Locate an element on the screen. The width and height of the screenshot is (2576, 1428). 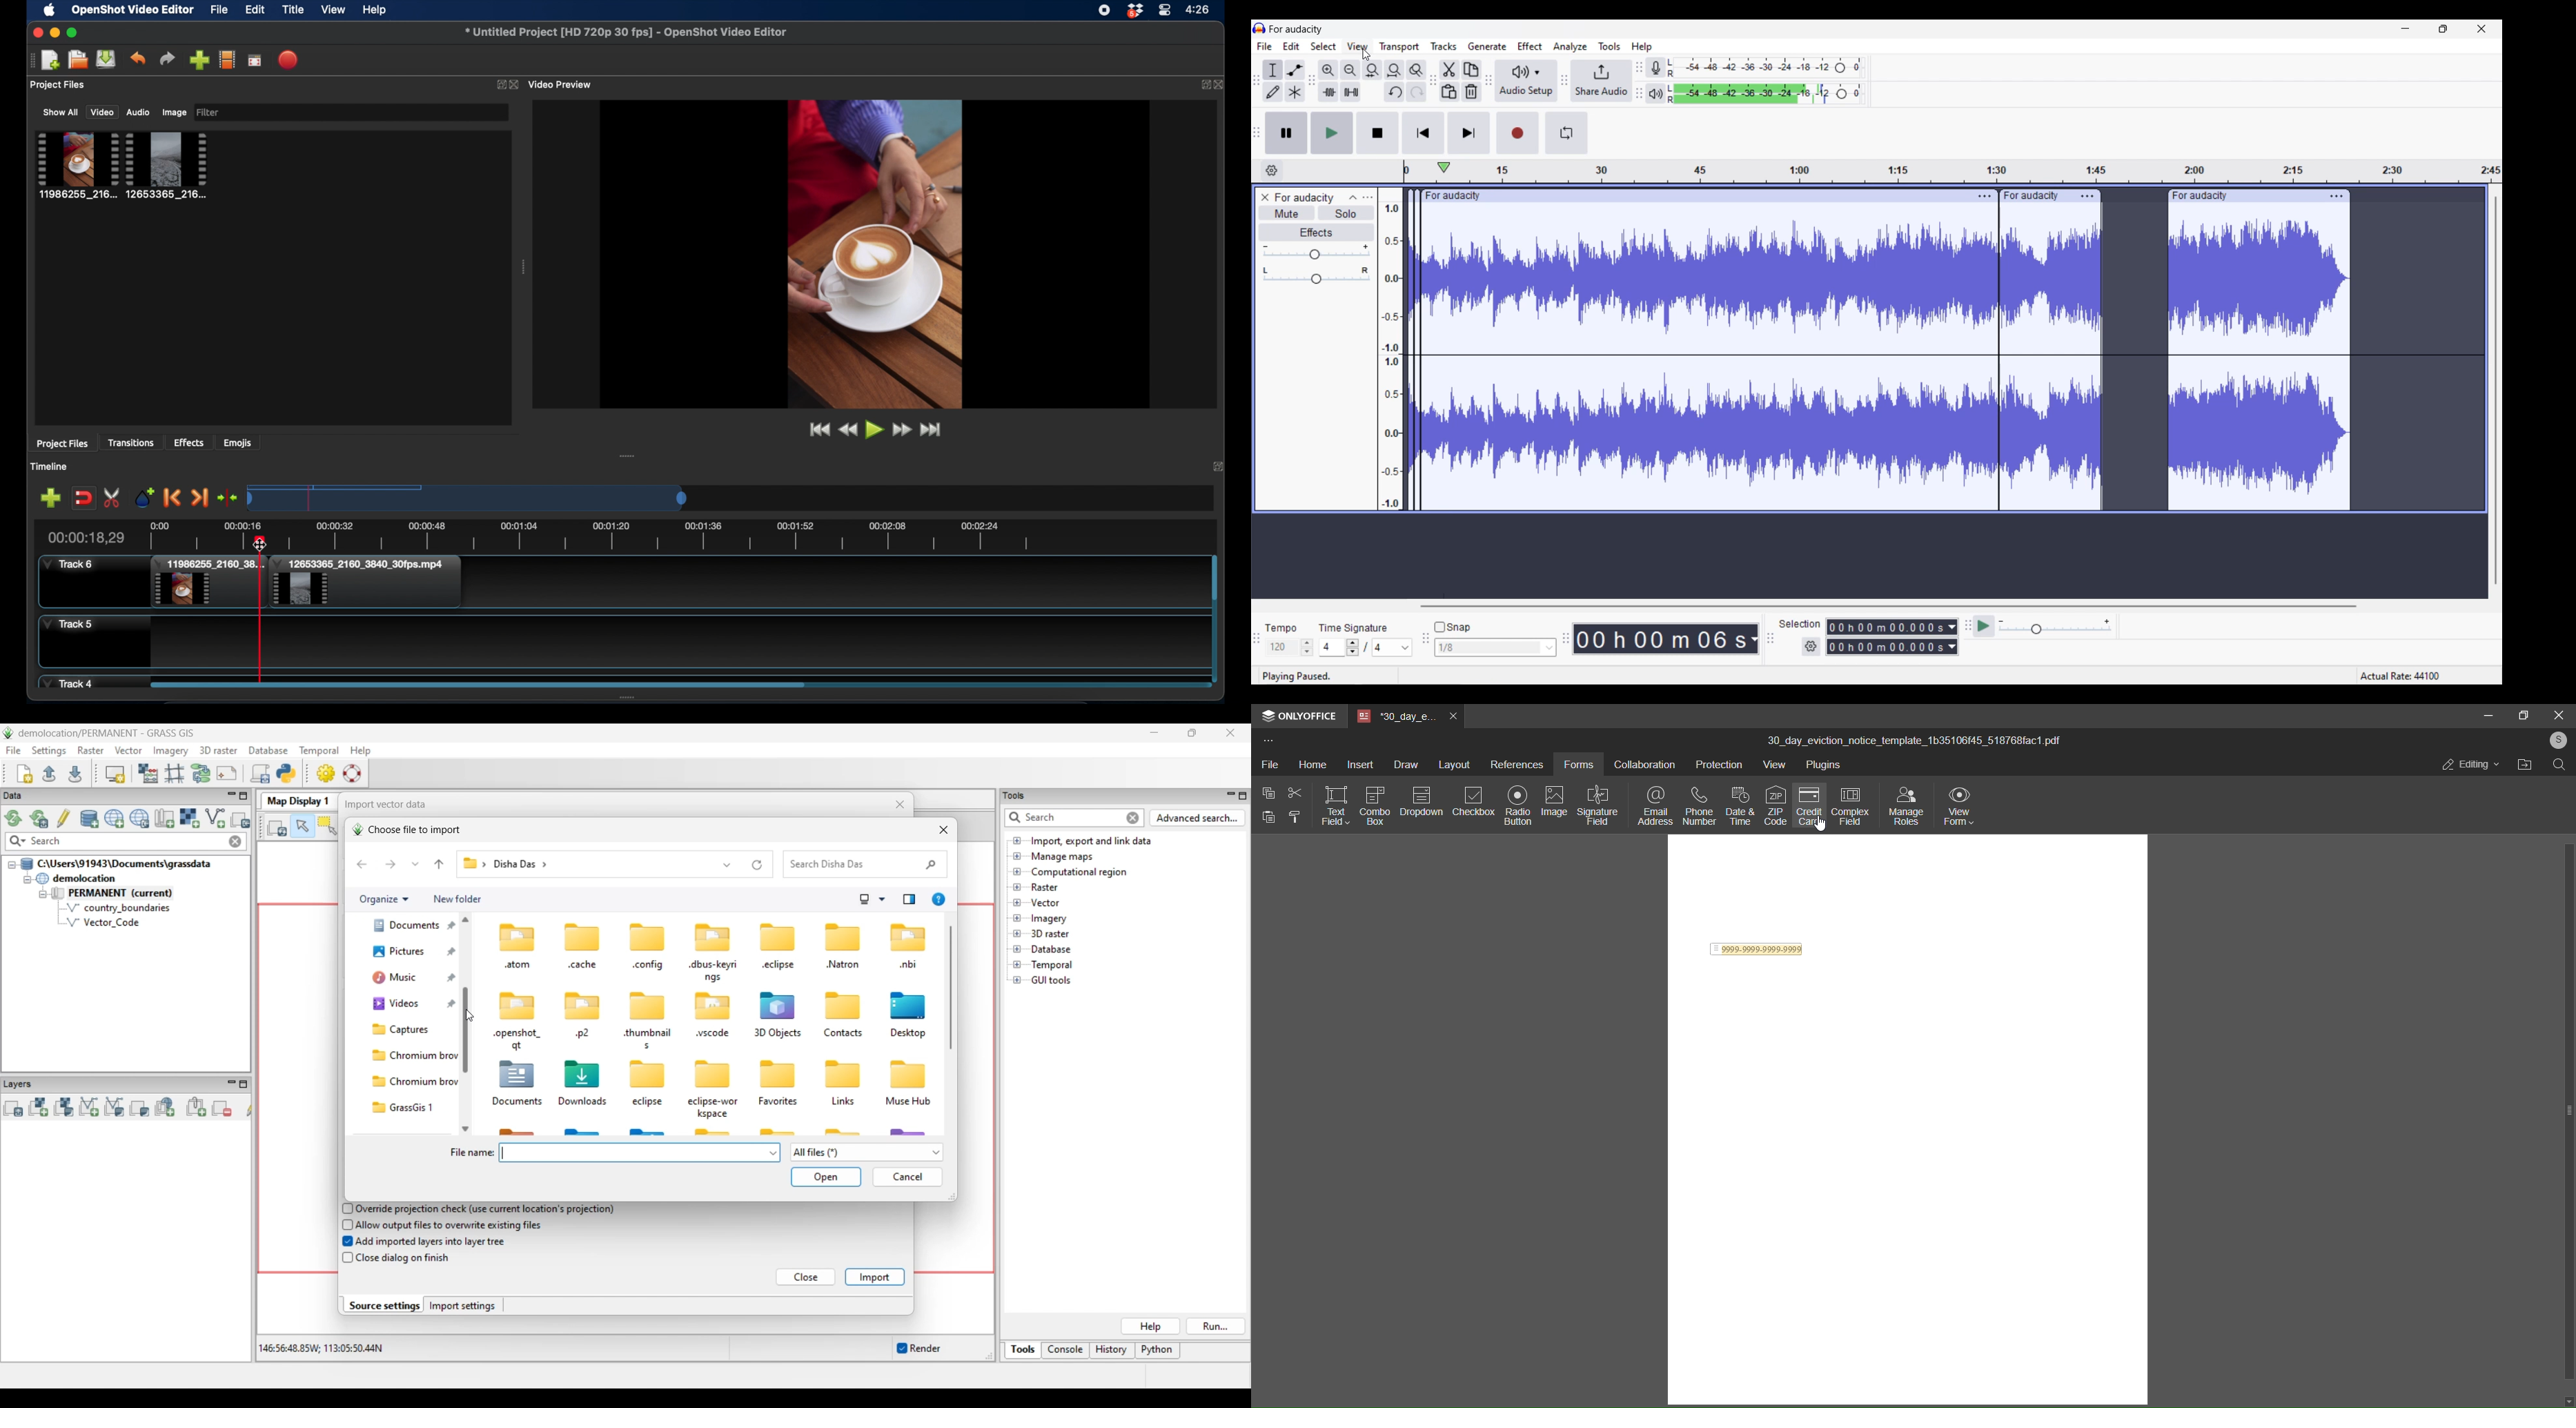
Recent locations is located at coordinates (416, 864).